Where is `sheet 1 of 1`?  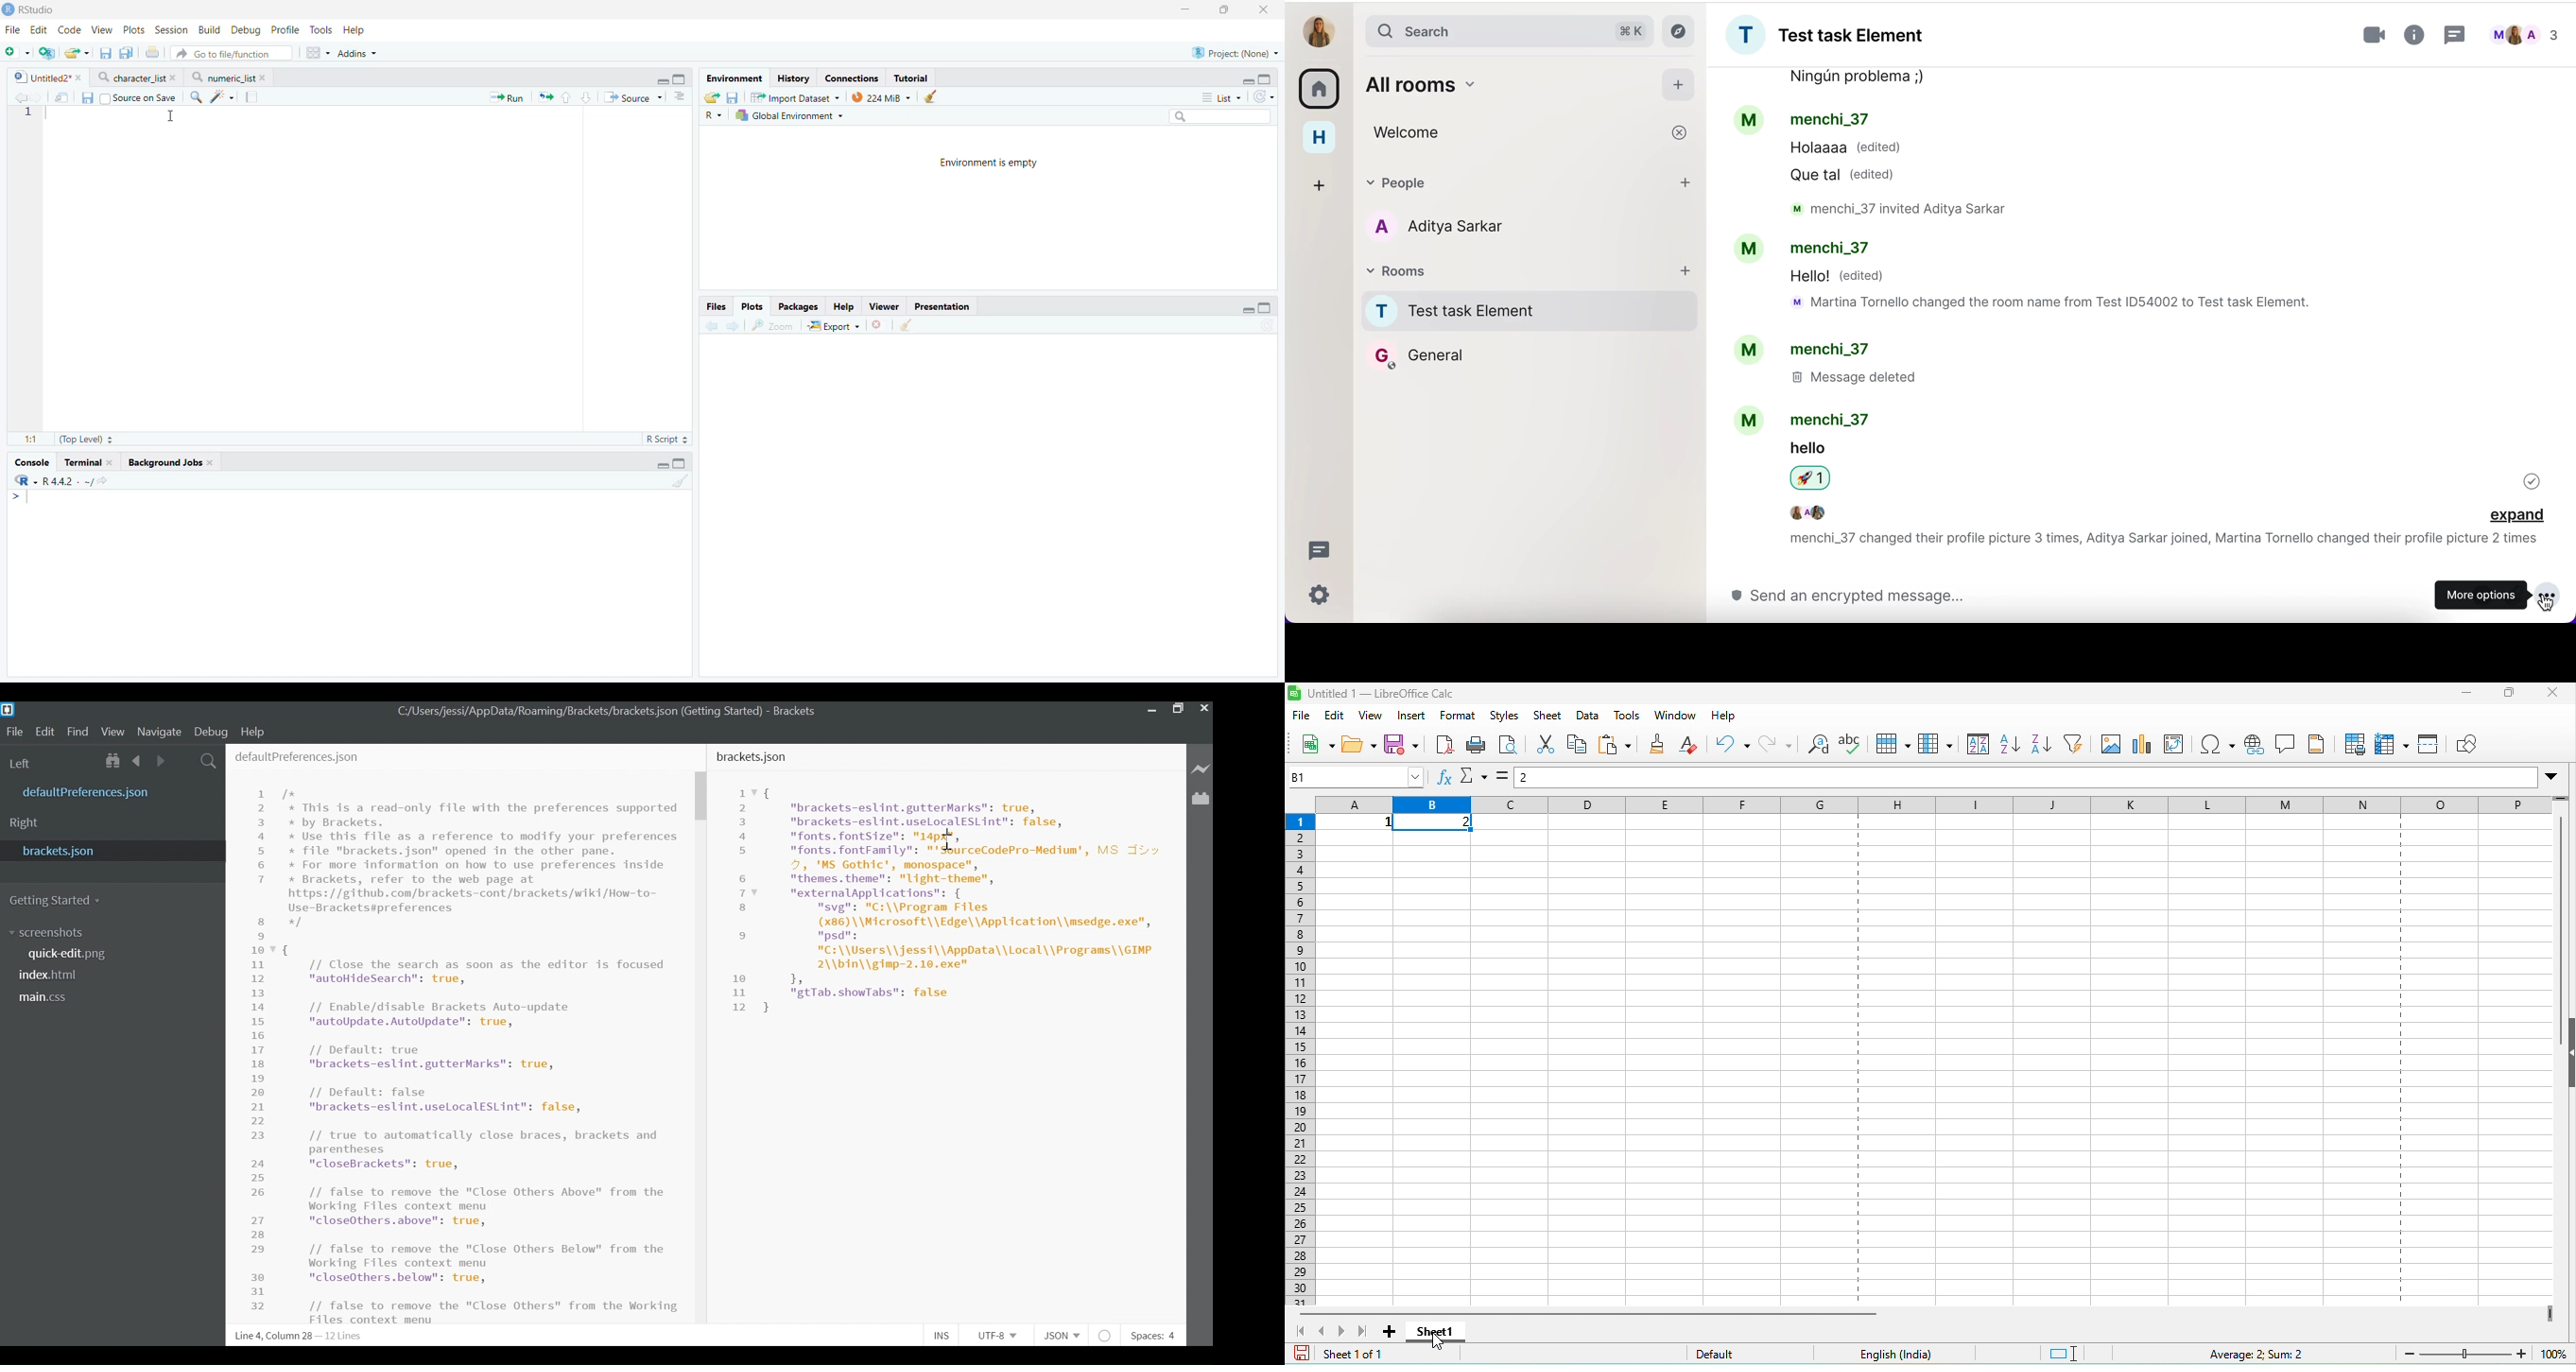 sheet 1 of 1 is located at coordinates (1351, 1356).